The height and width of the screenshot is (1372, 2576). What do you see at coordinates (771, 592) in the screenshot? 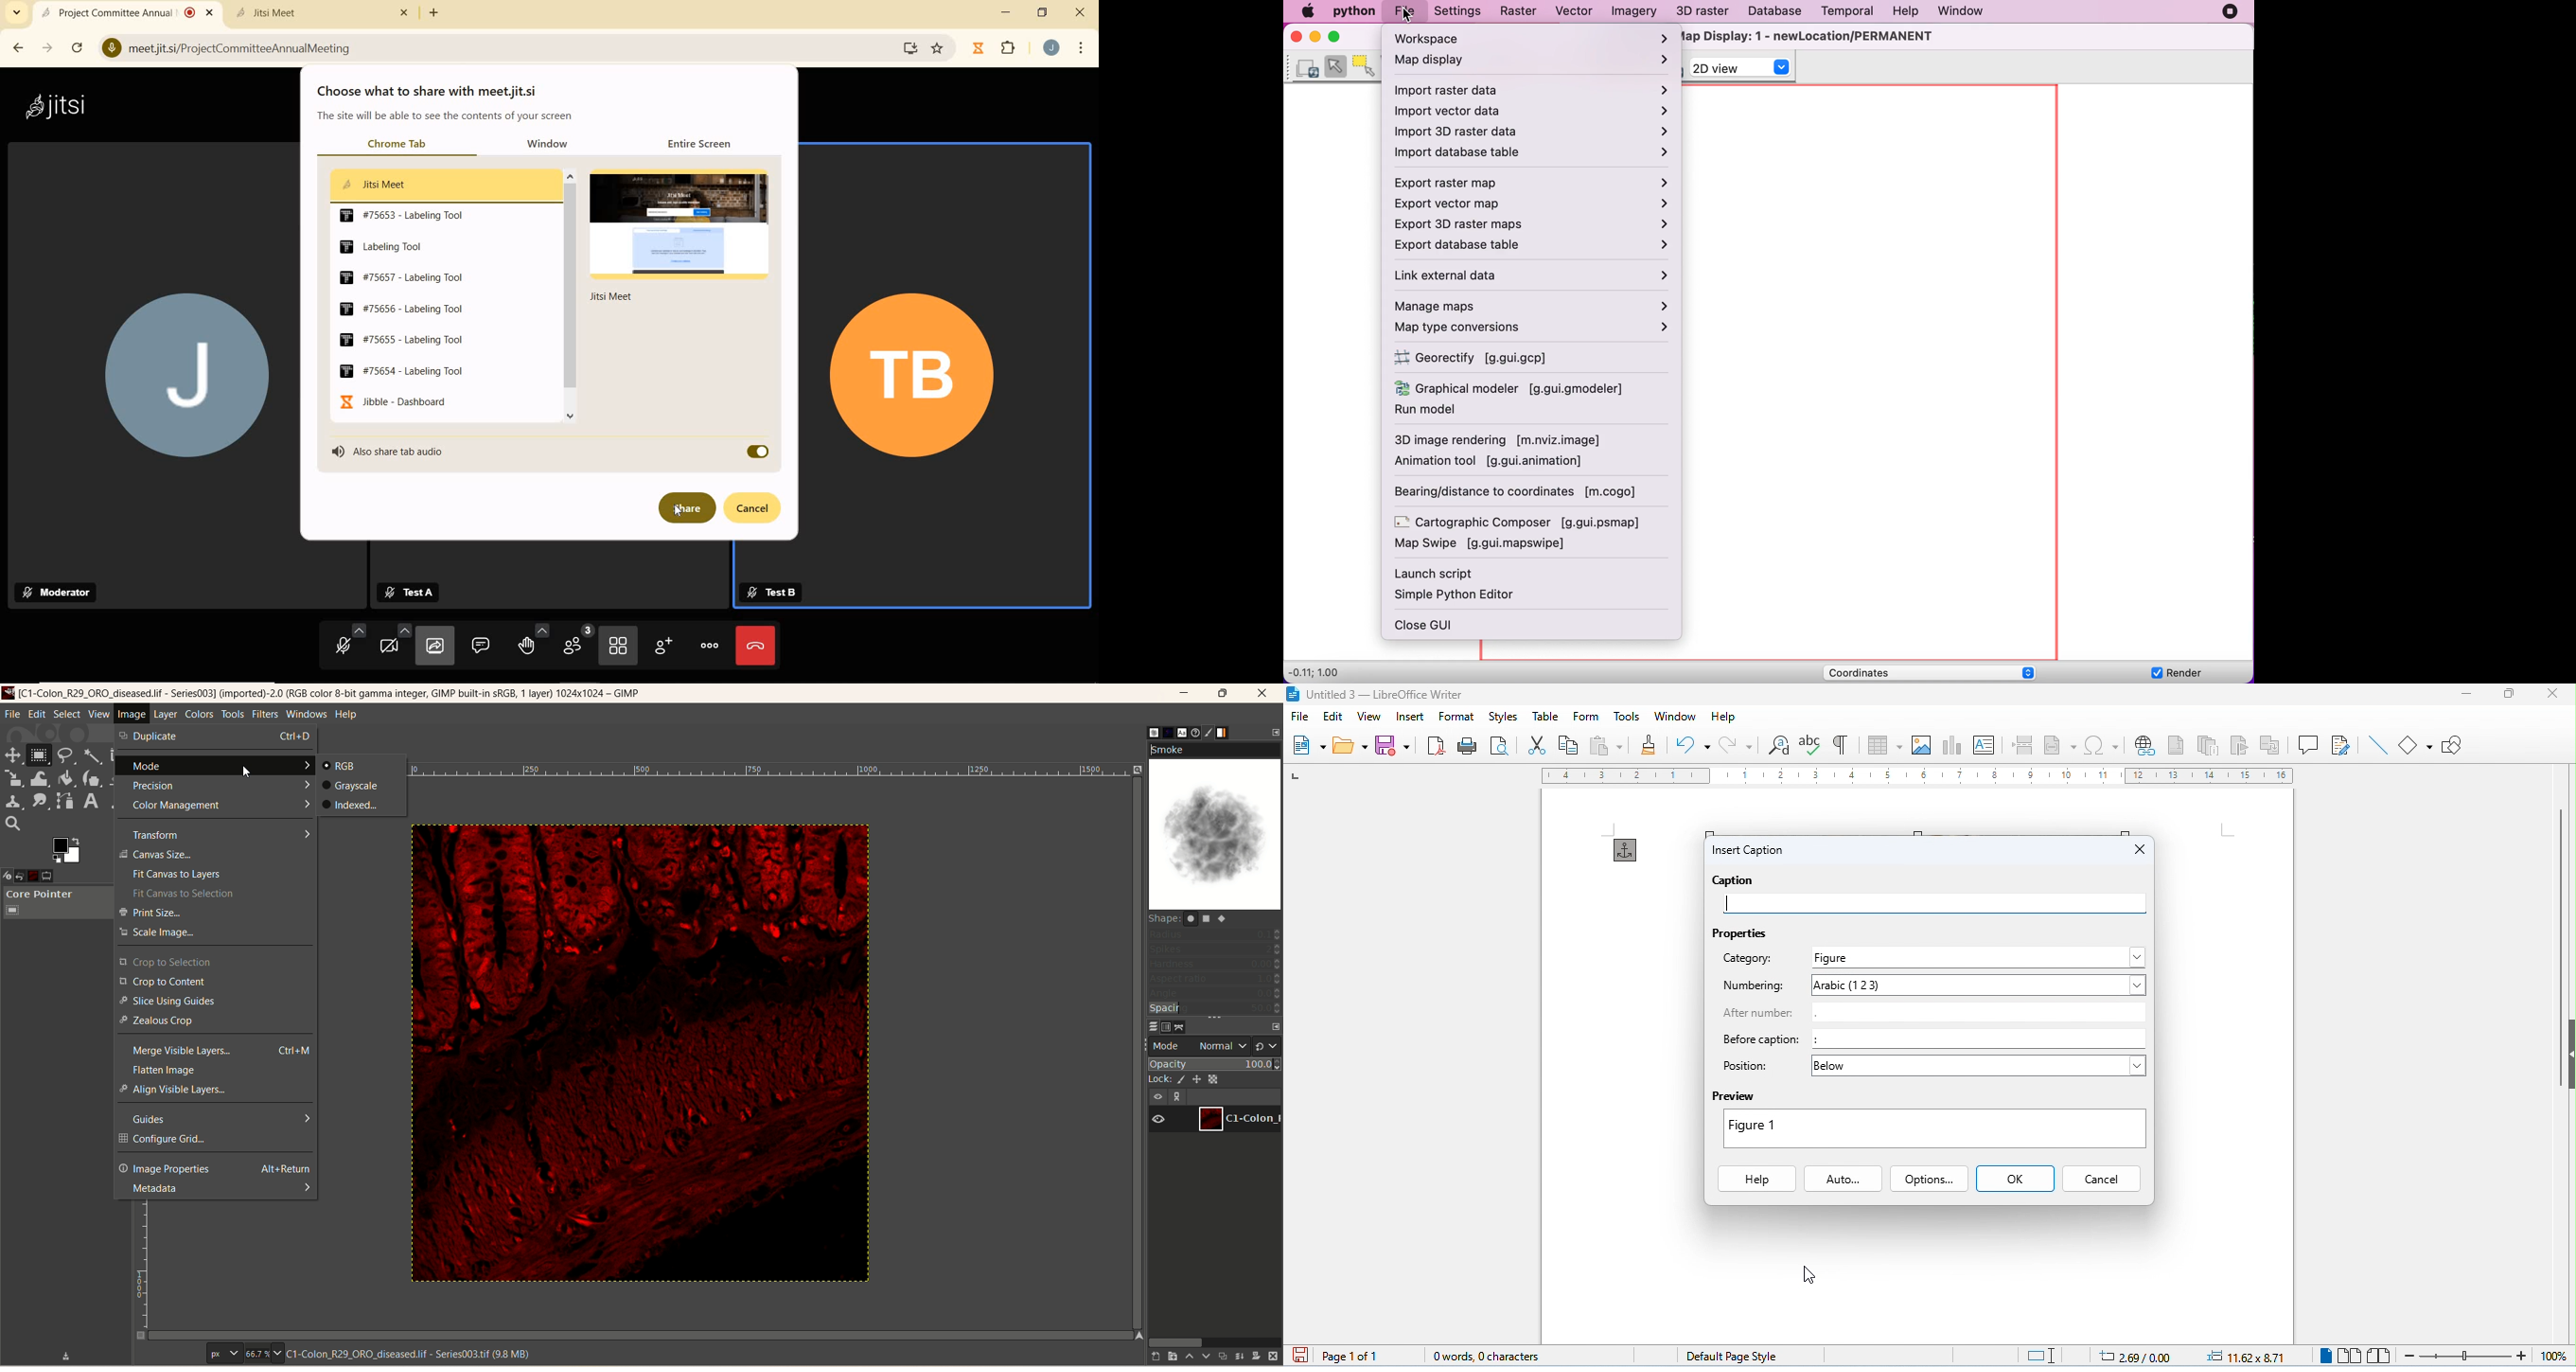
I see `Test B` at bounding box center [771, 592].